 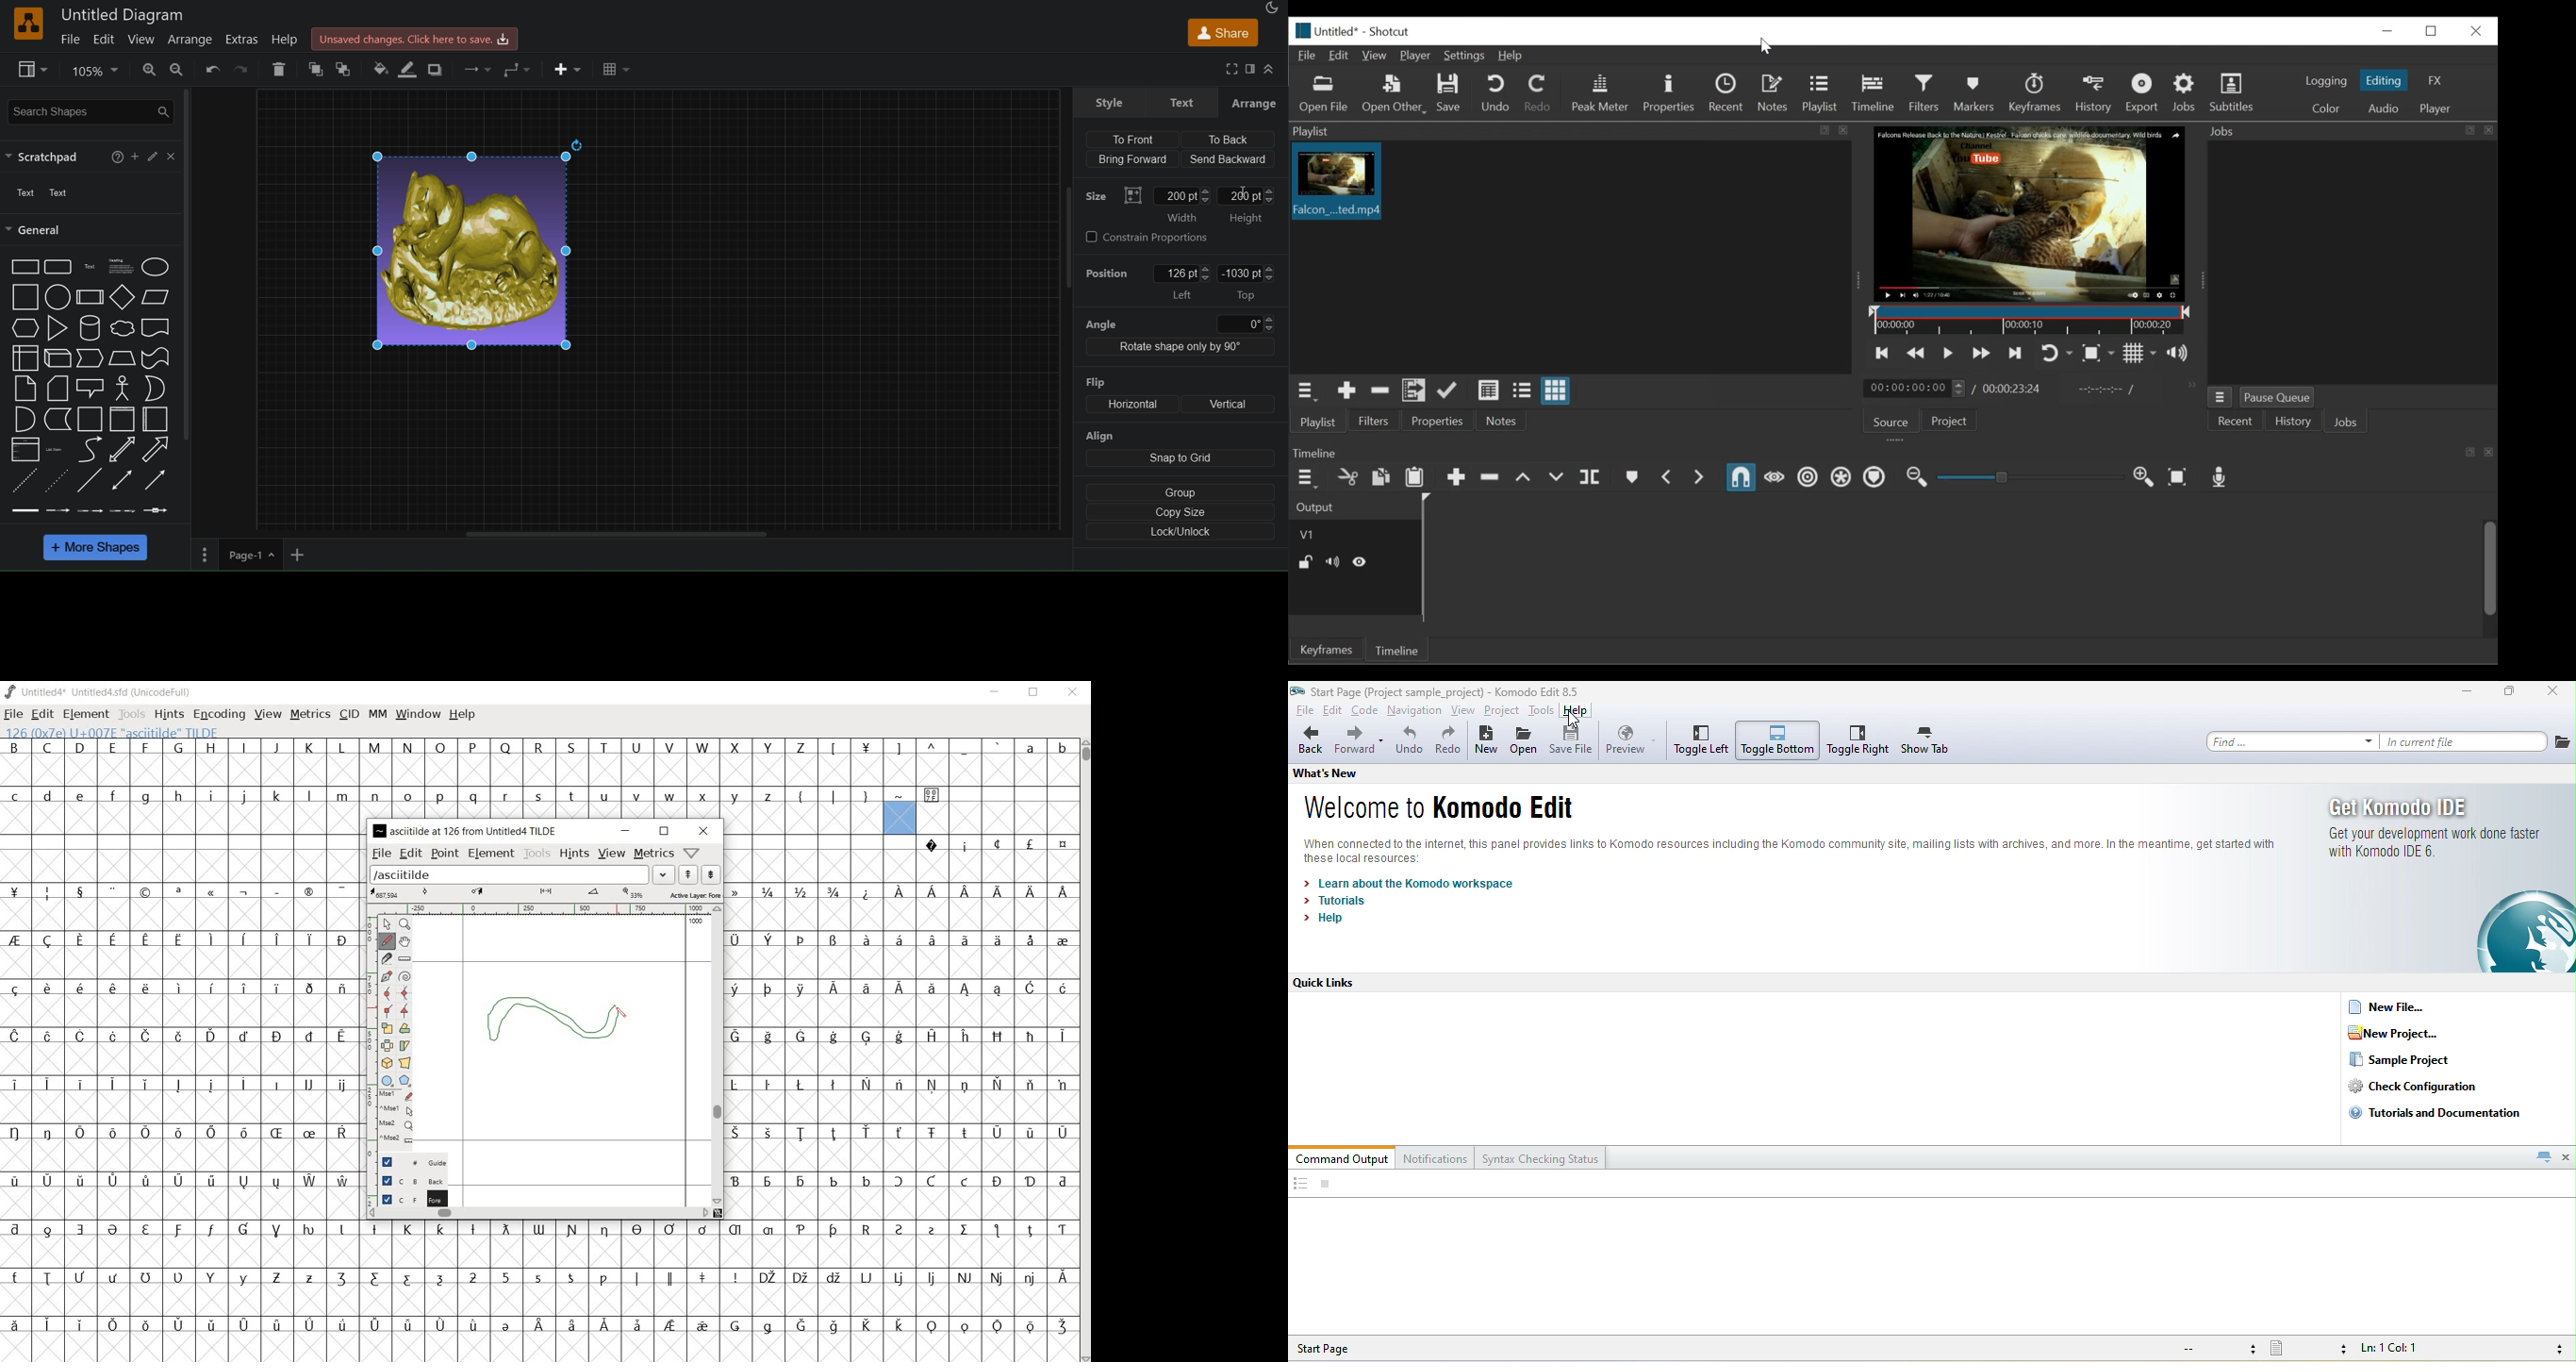 I want to click on help, so click(x=287, y=38).